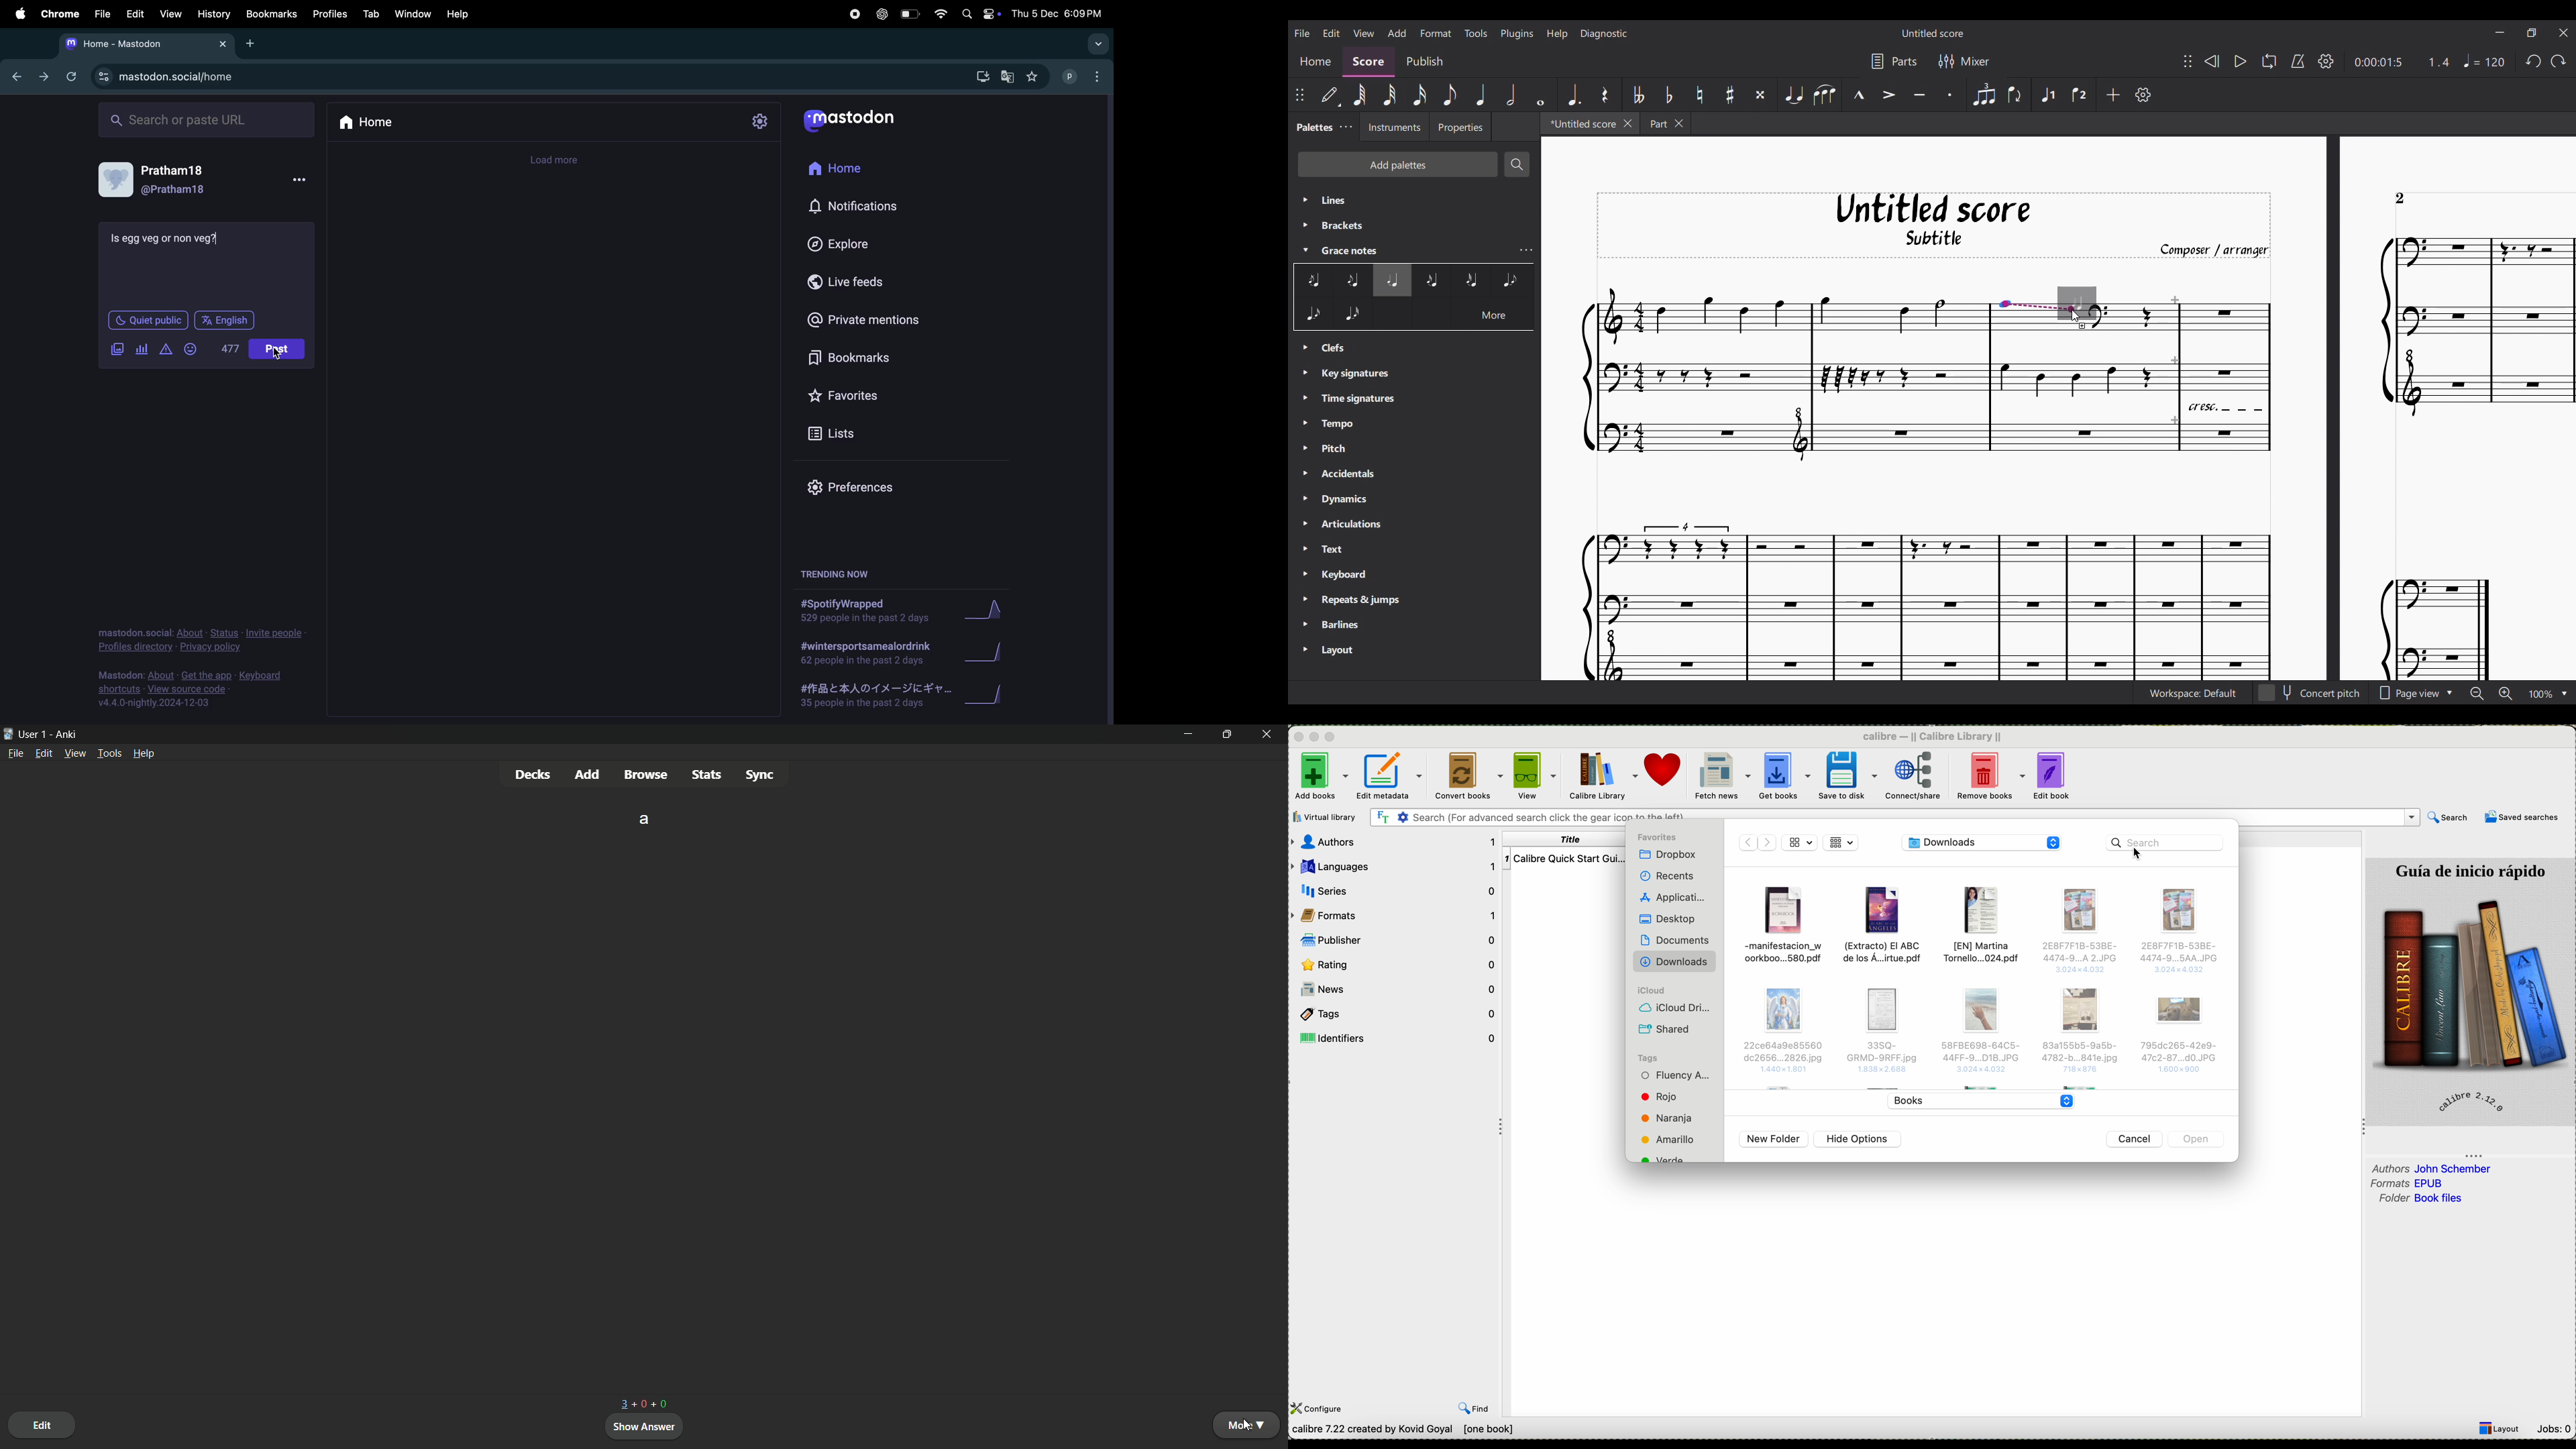 This screenshot has height=1456, width=2576. Describe the element at coordinates (109, 753) in the screenshot. I see `tools menu` at that location.